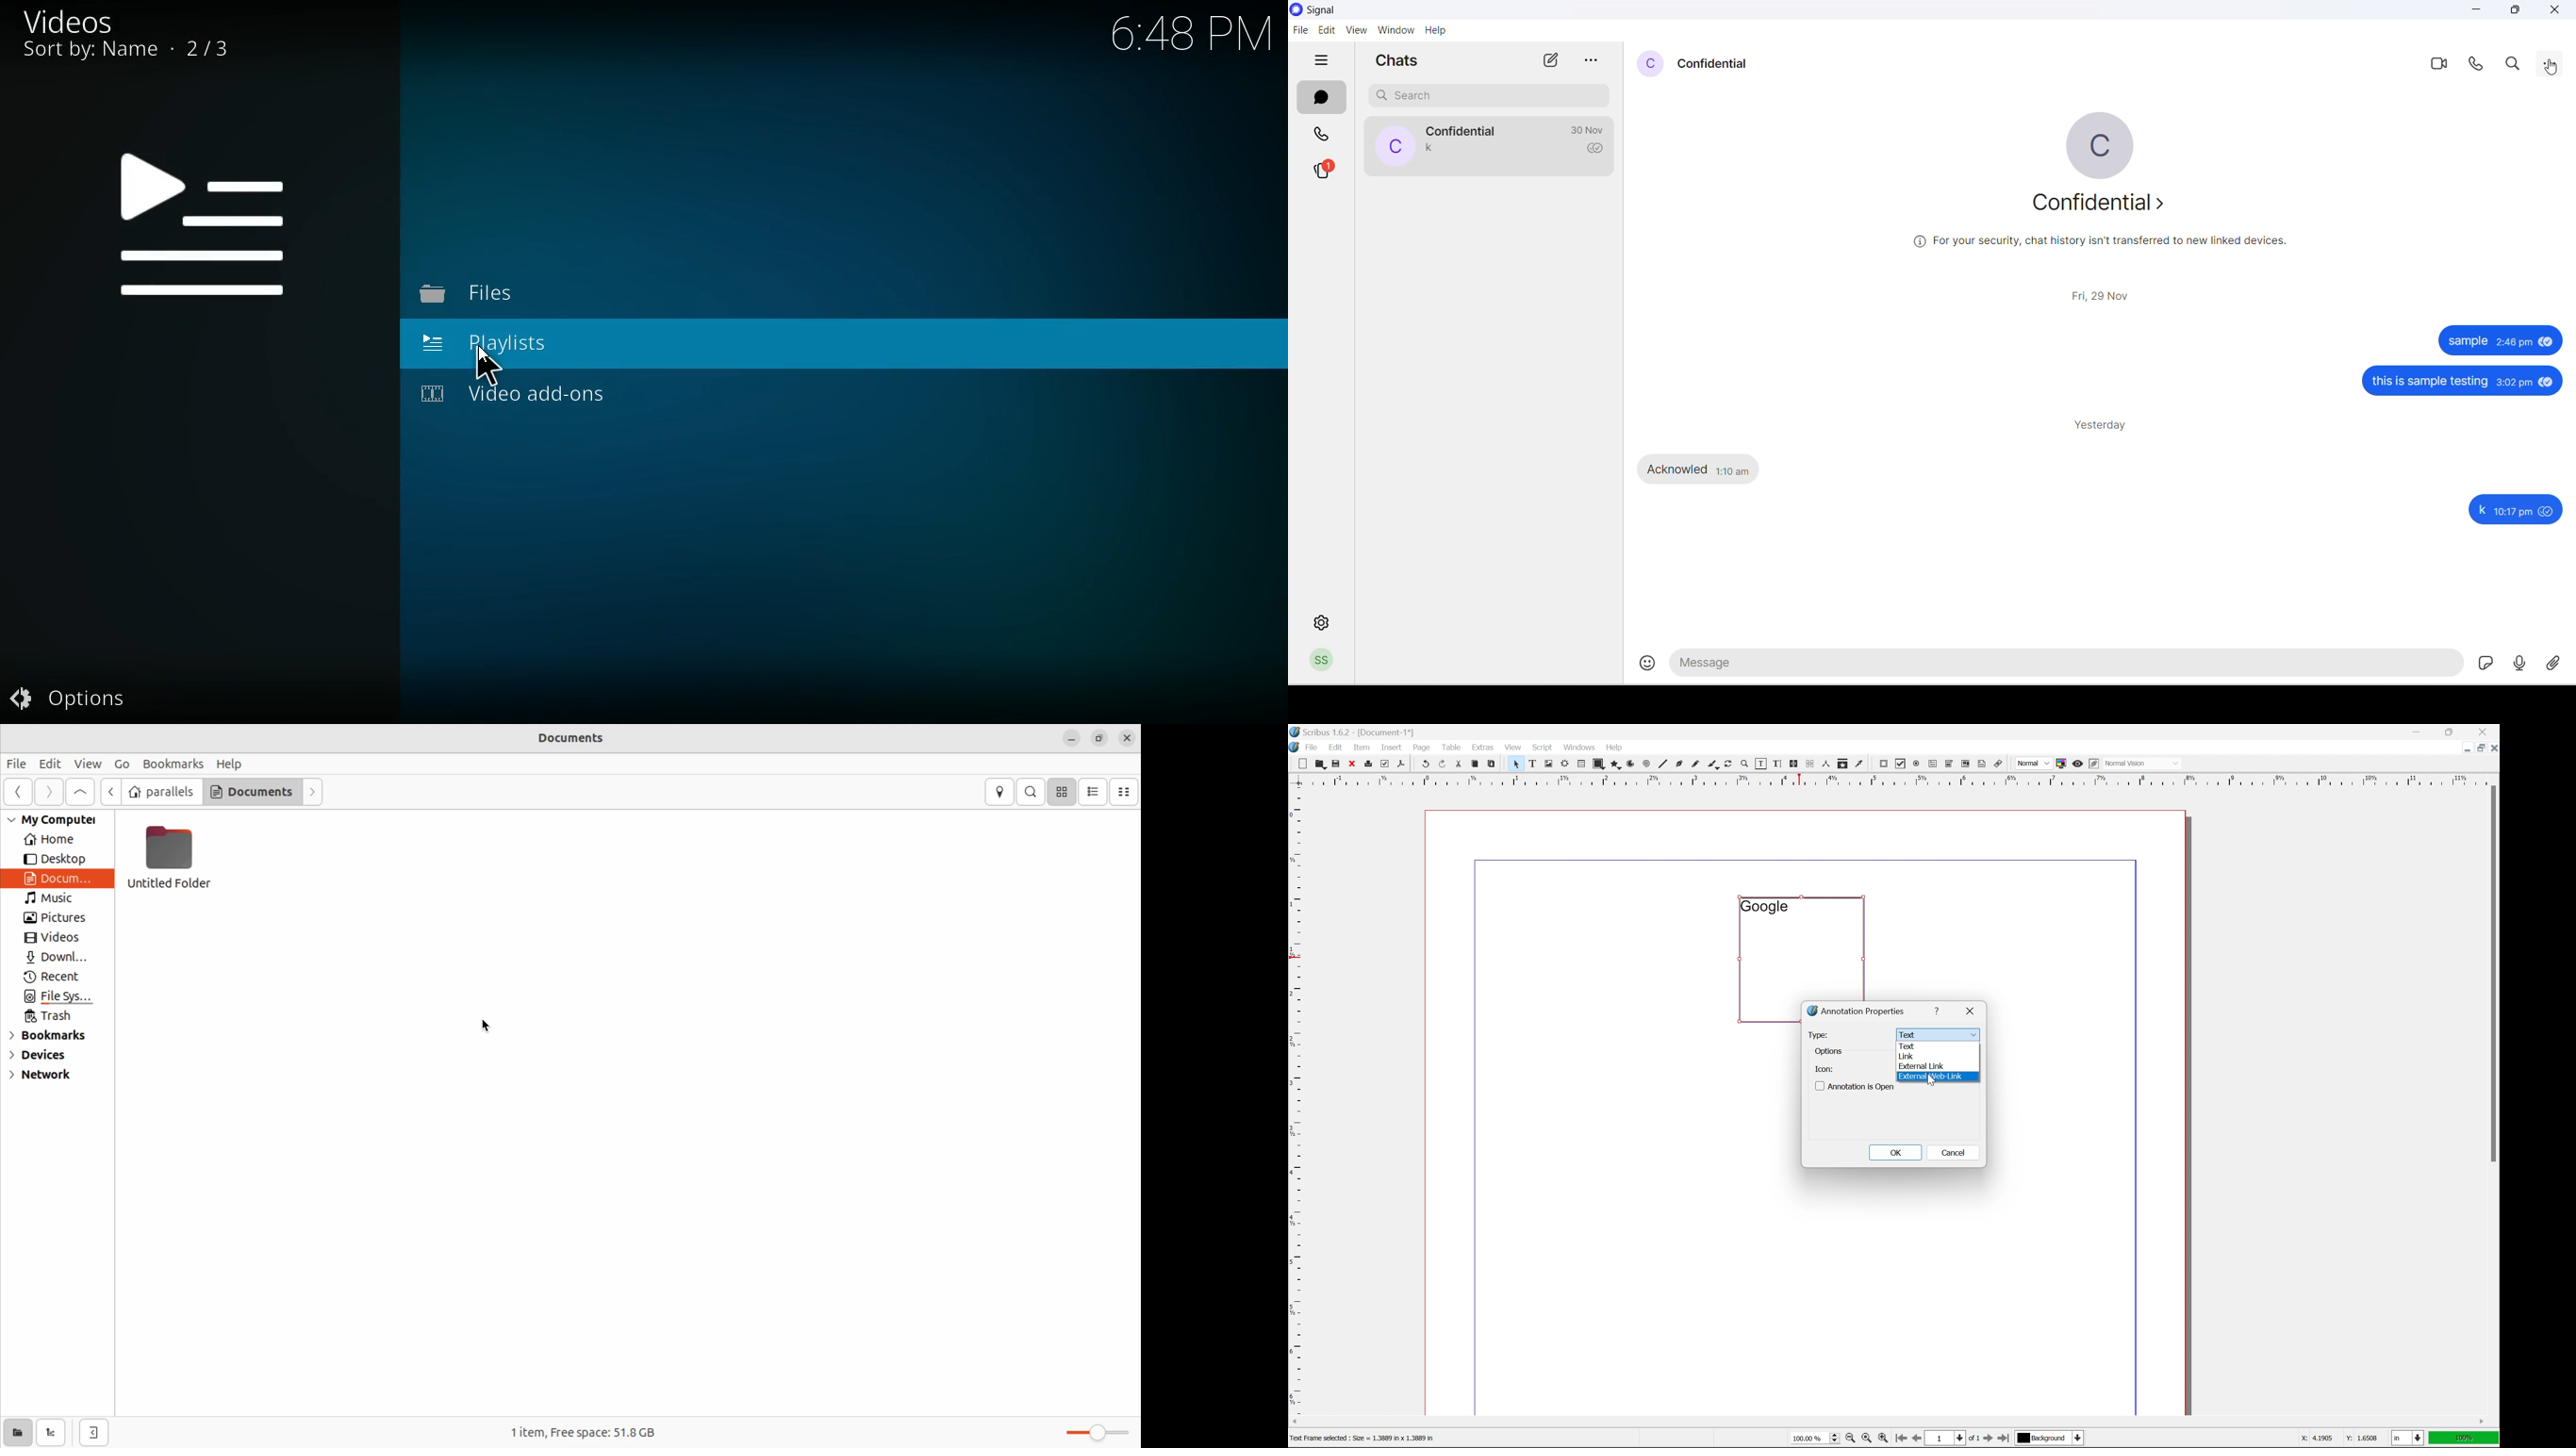  What do you see at coordinates (2418, 731) in the screenshot?
I see `minimize` at bounding box center [2418, 731].